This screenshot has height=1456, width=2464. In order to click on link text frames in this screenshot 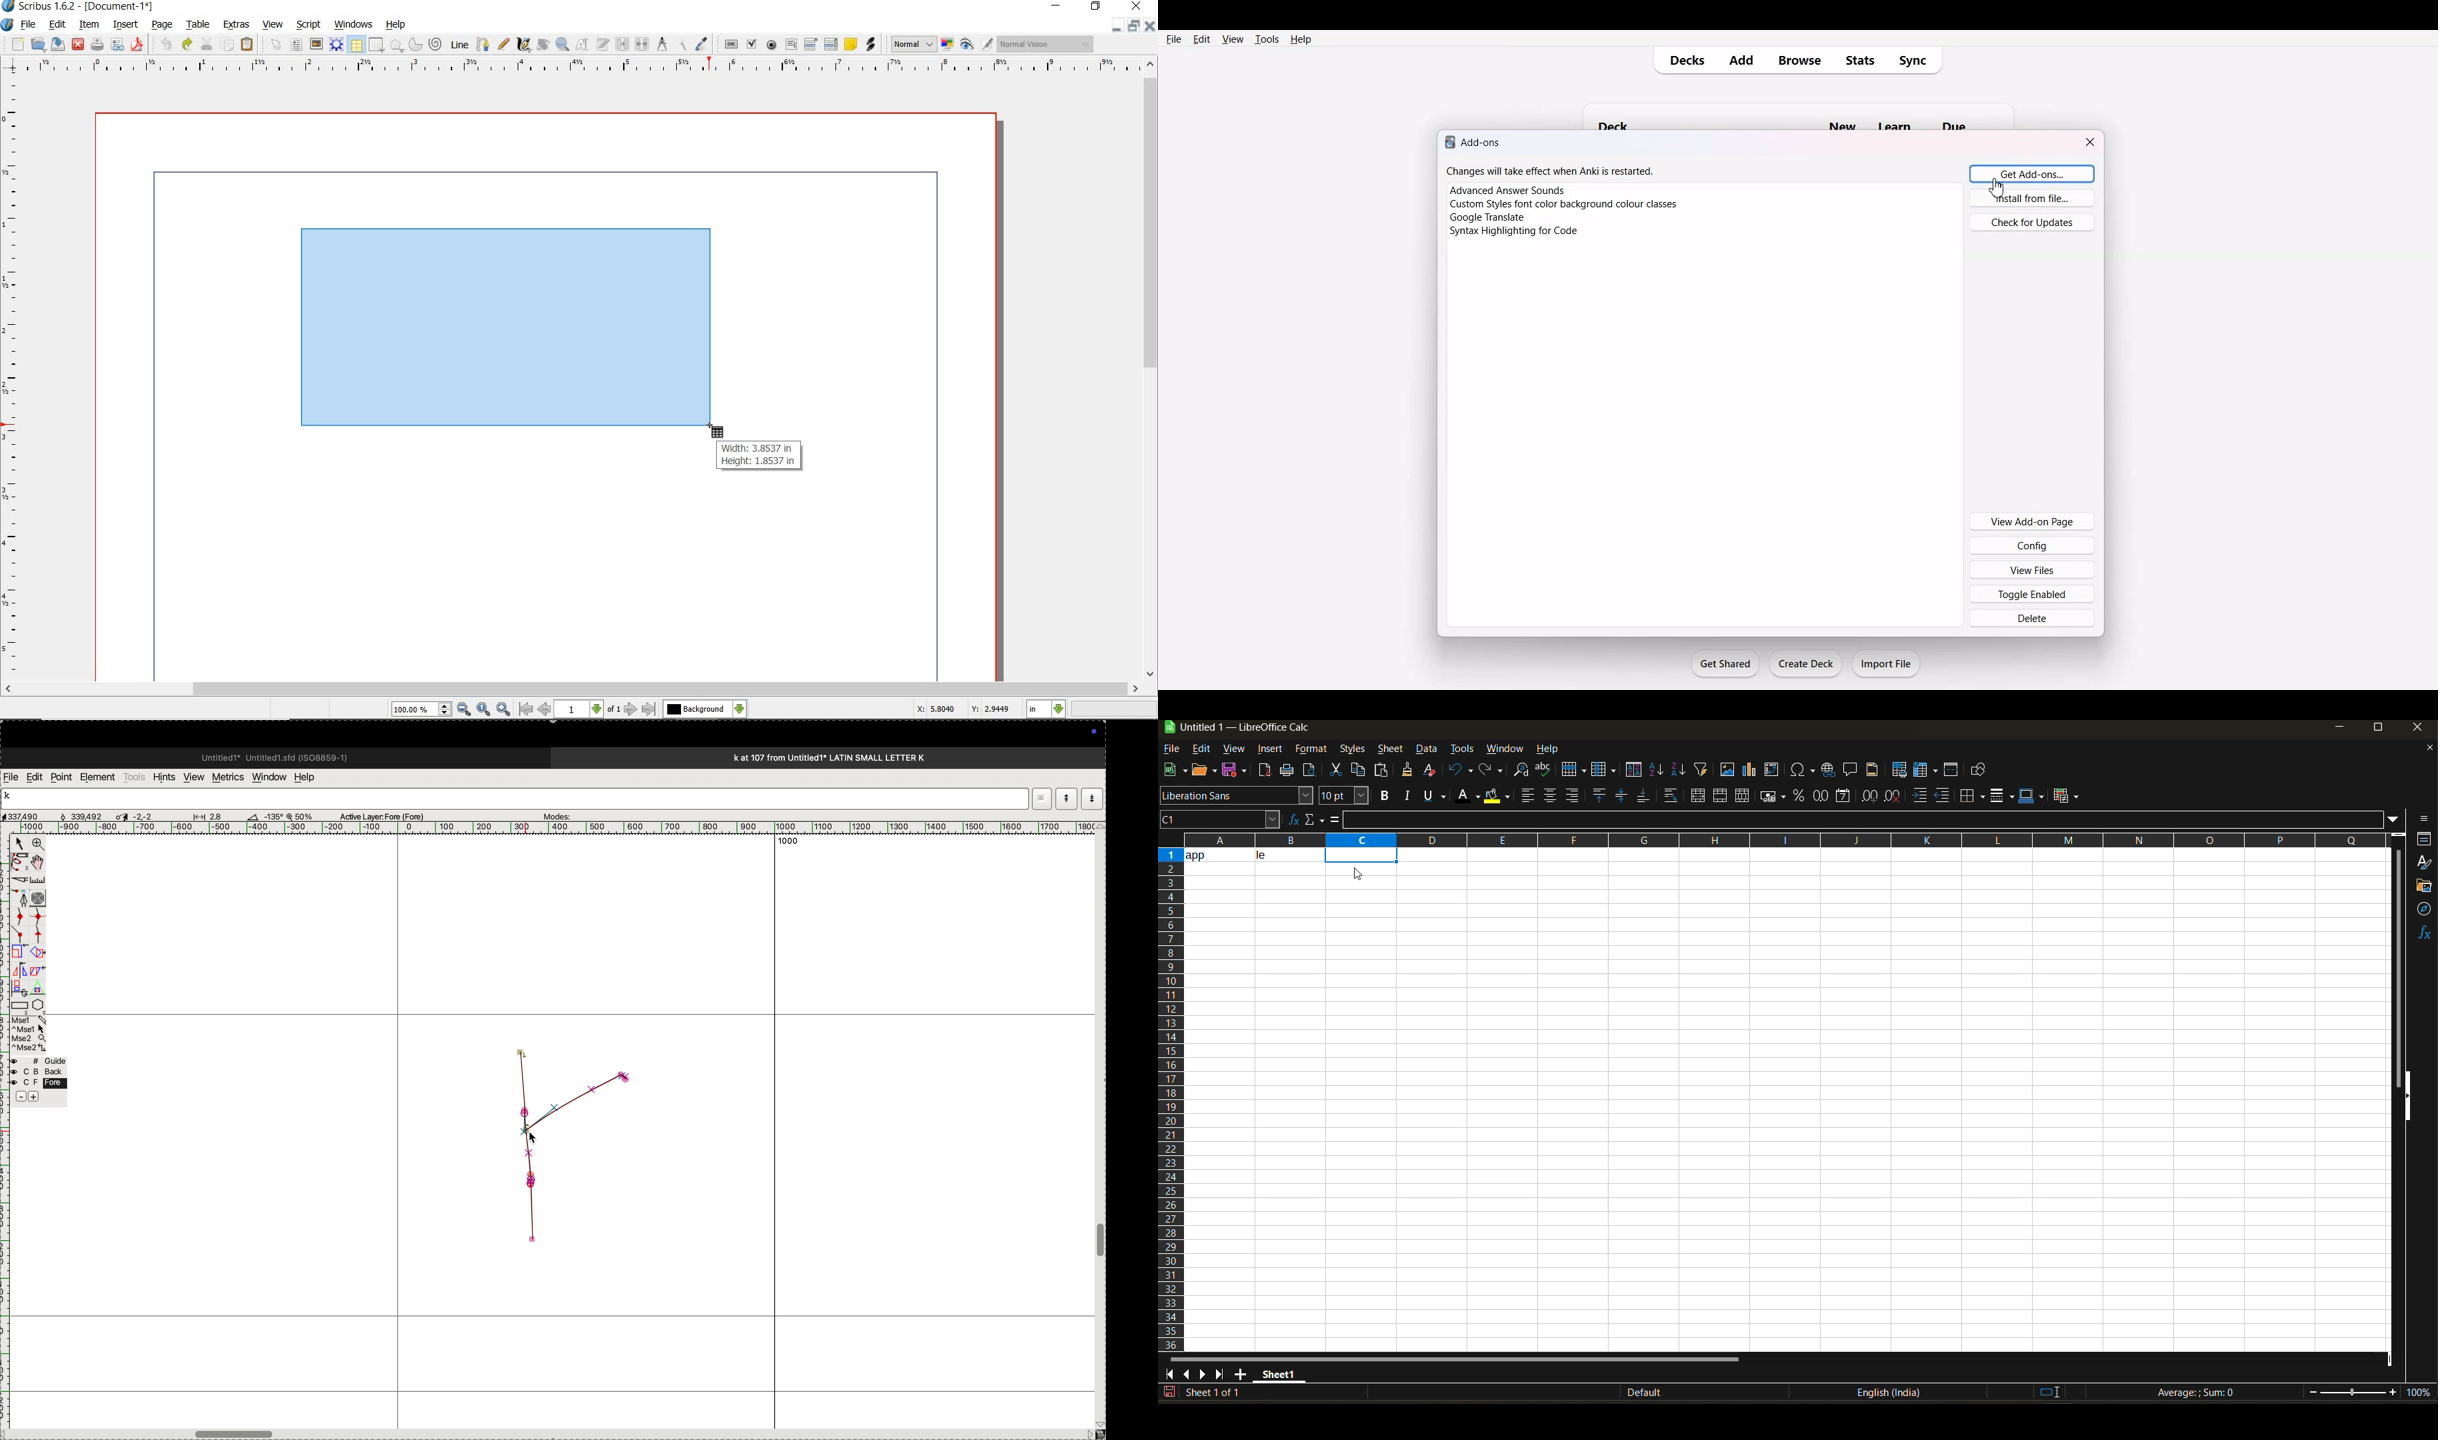, I will do `click(623, 44)`.